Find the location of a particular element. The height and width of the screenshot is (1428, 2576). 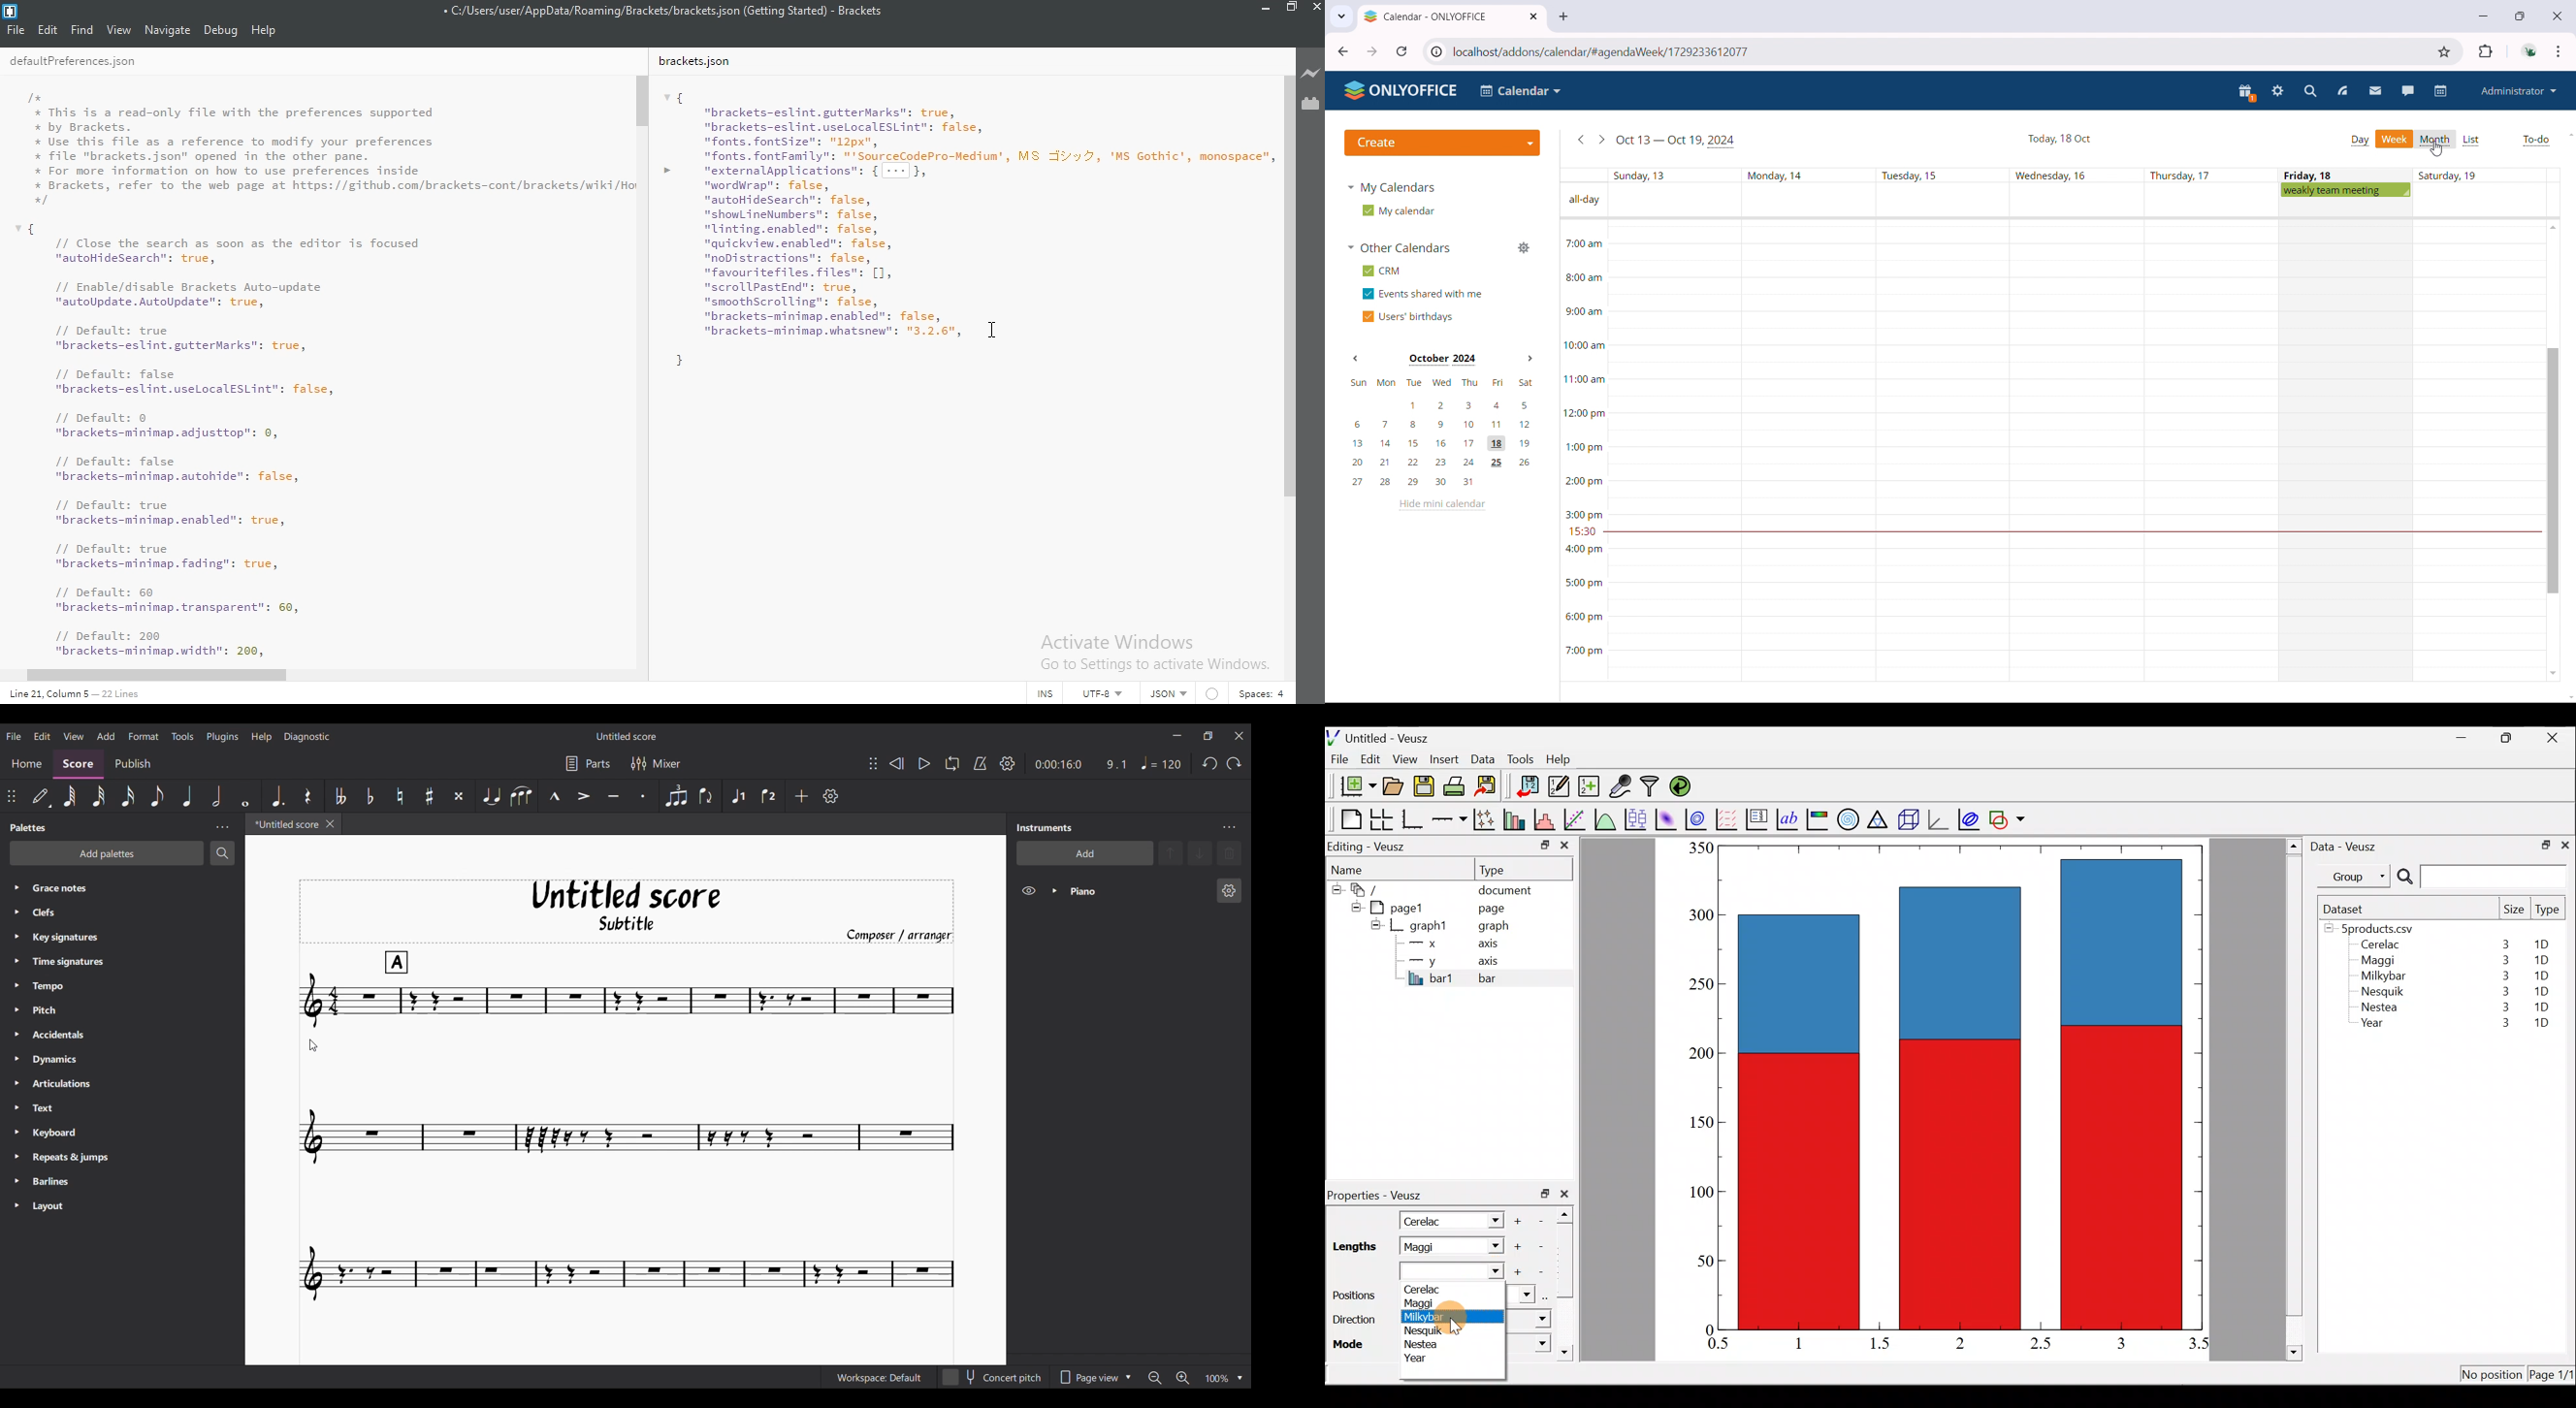

Add another item is located at coordinates (1520, 1219).